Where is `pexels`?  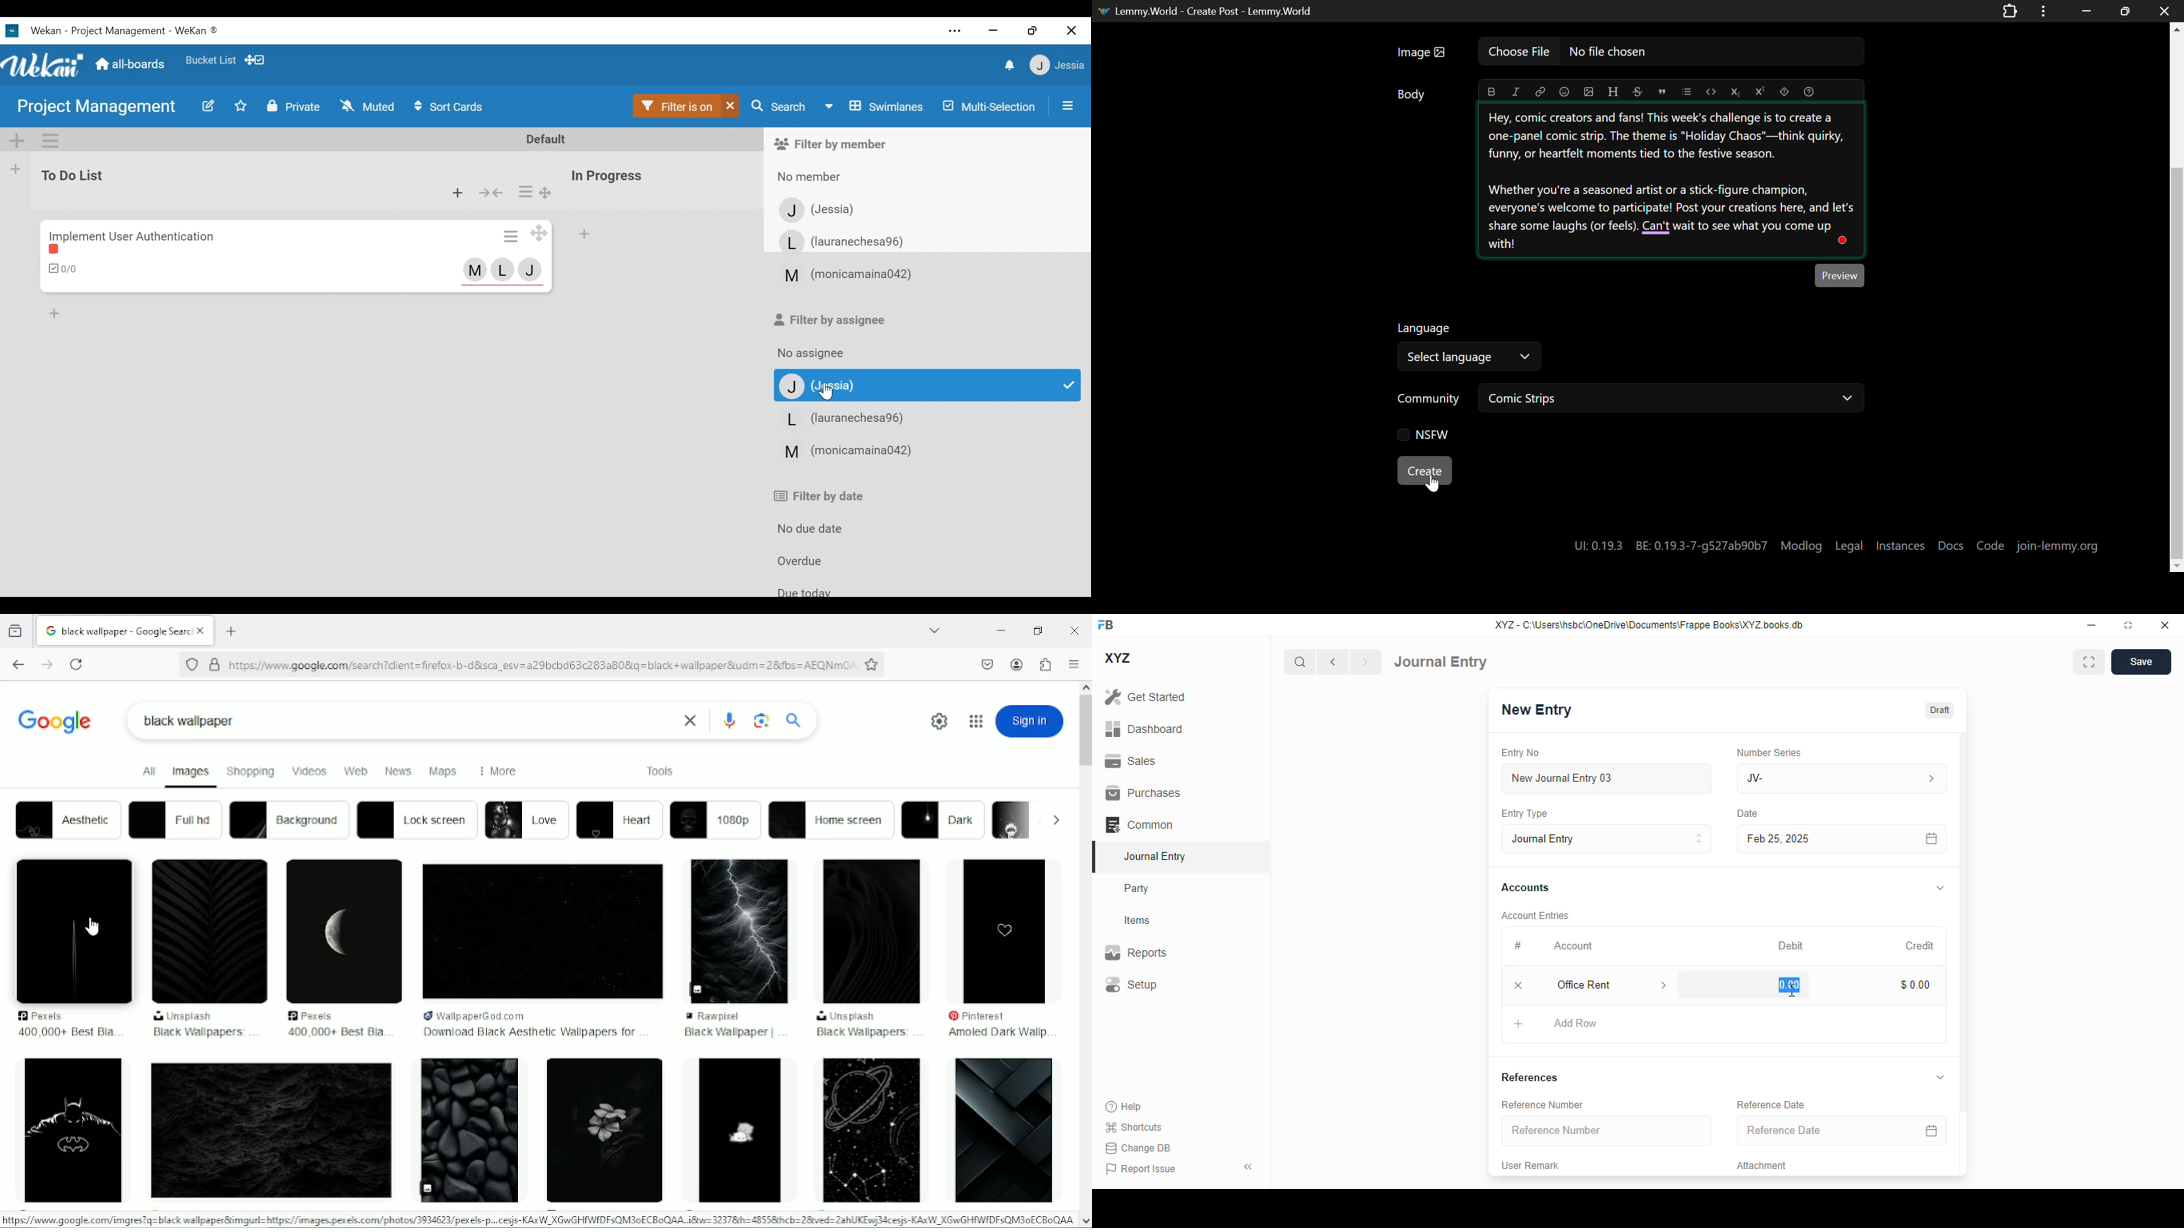 pexels is located at coordinates (48, 1016).